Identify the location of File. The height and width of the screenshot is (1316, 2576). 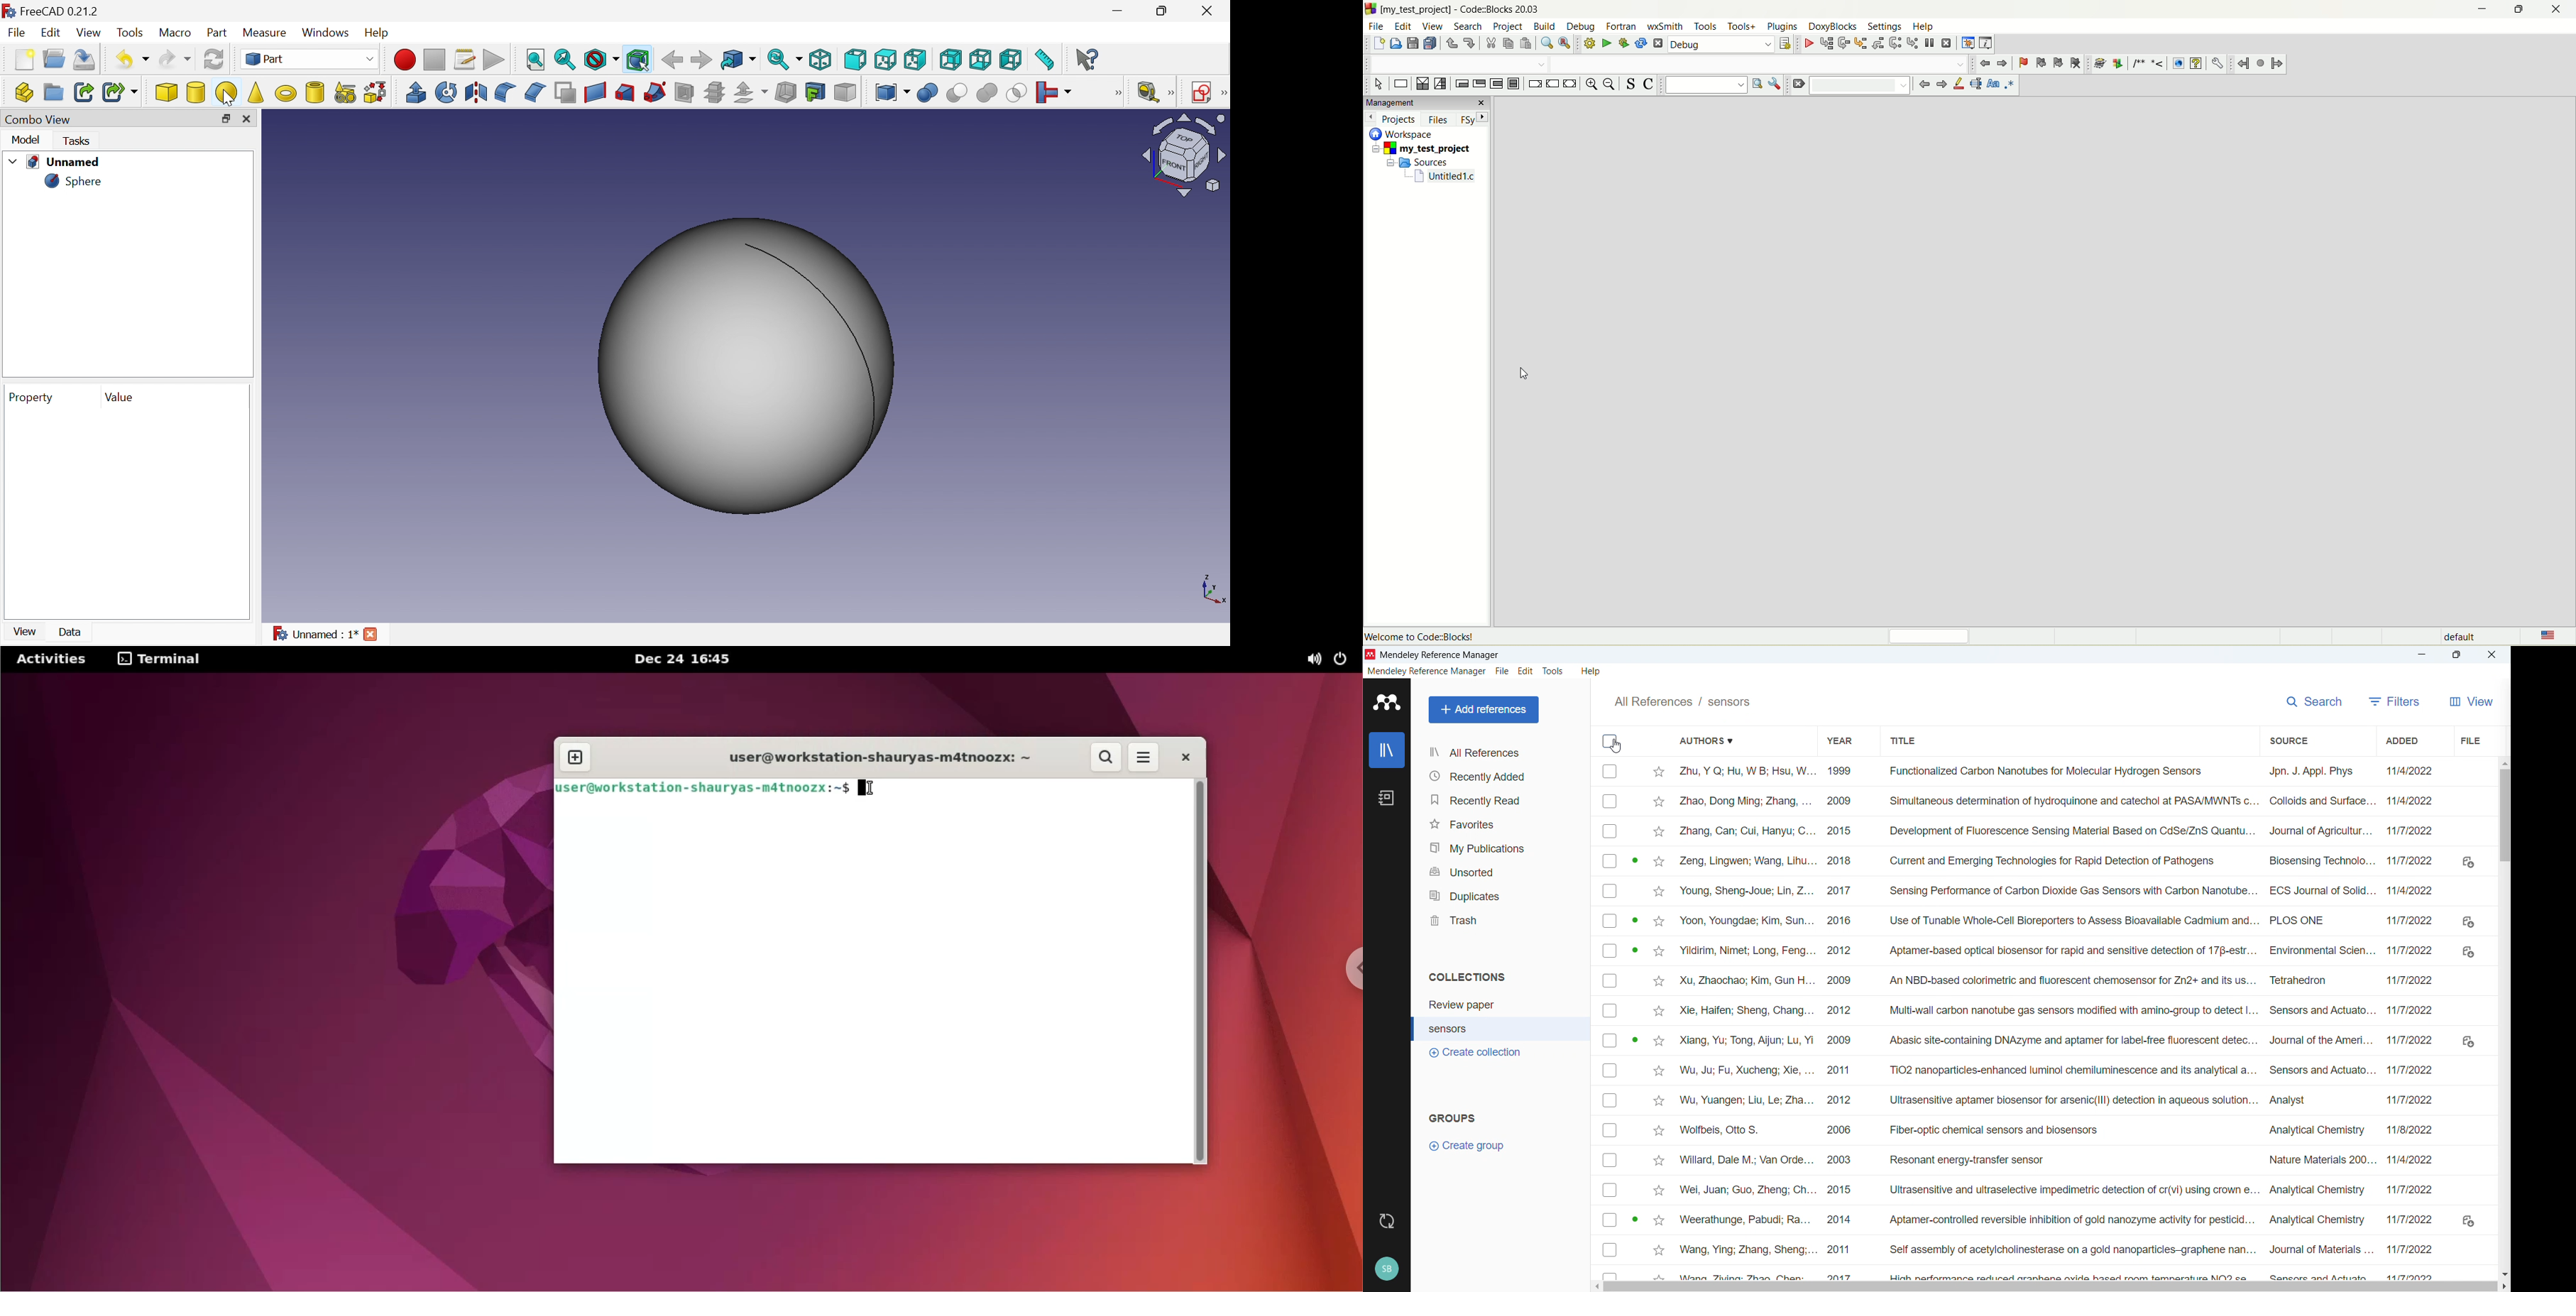
(16, 32).